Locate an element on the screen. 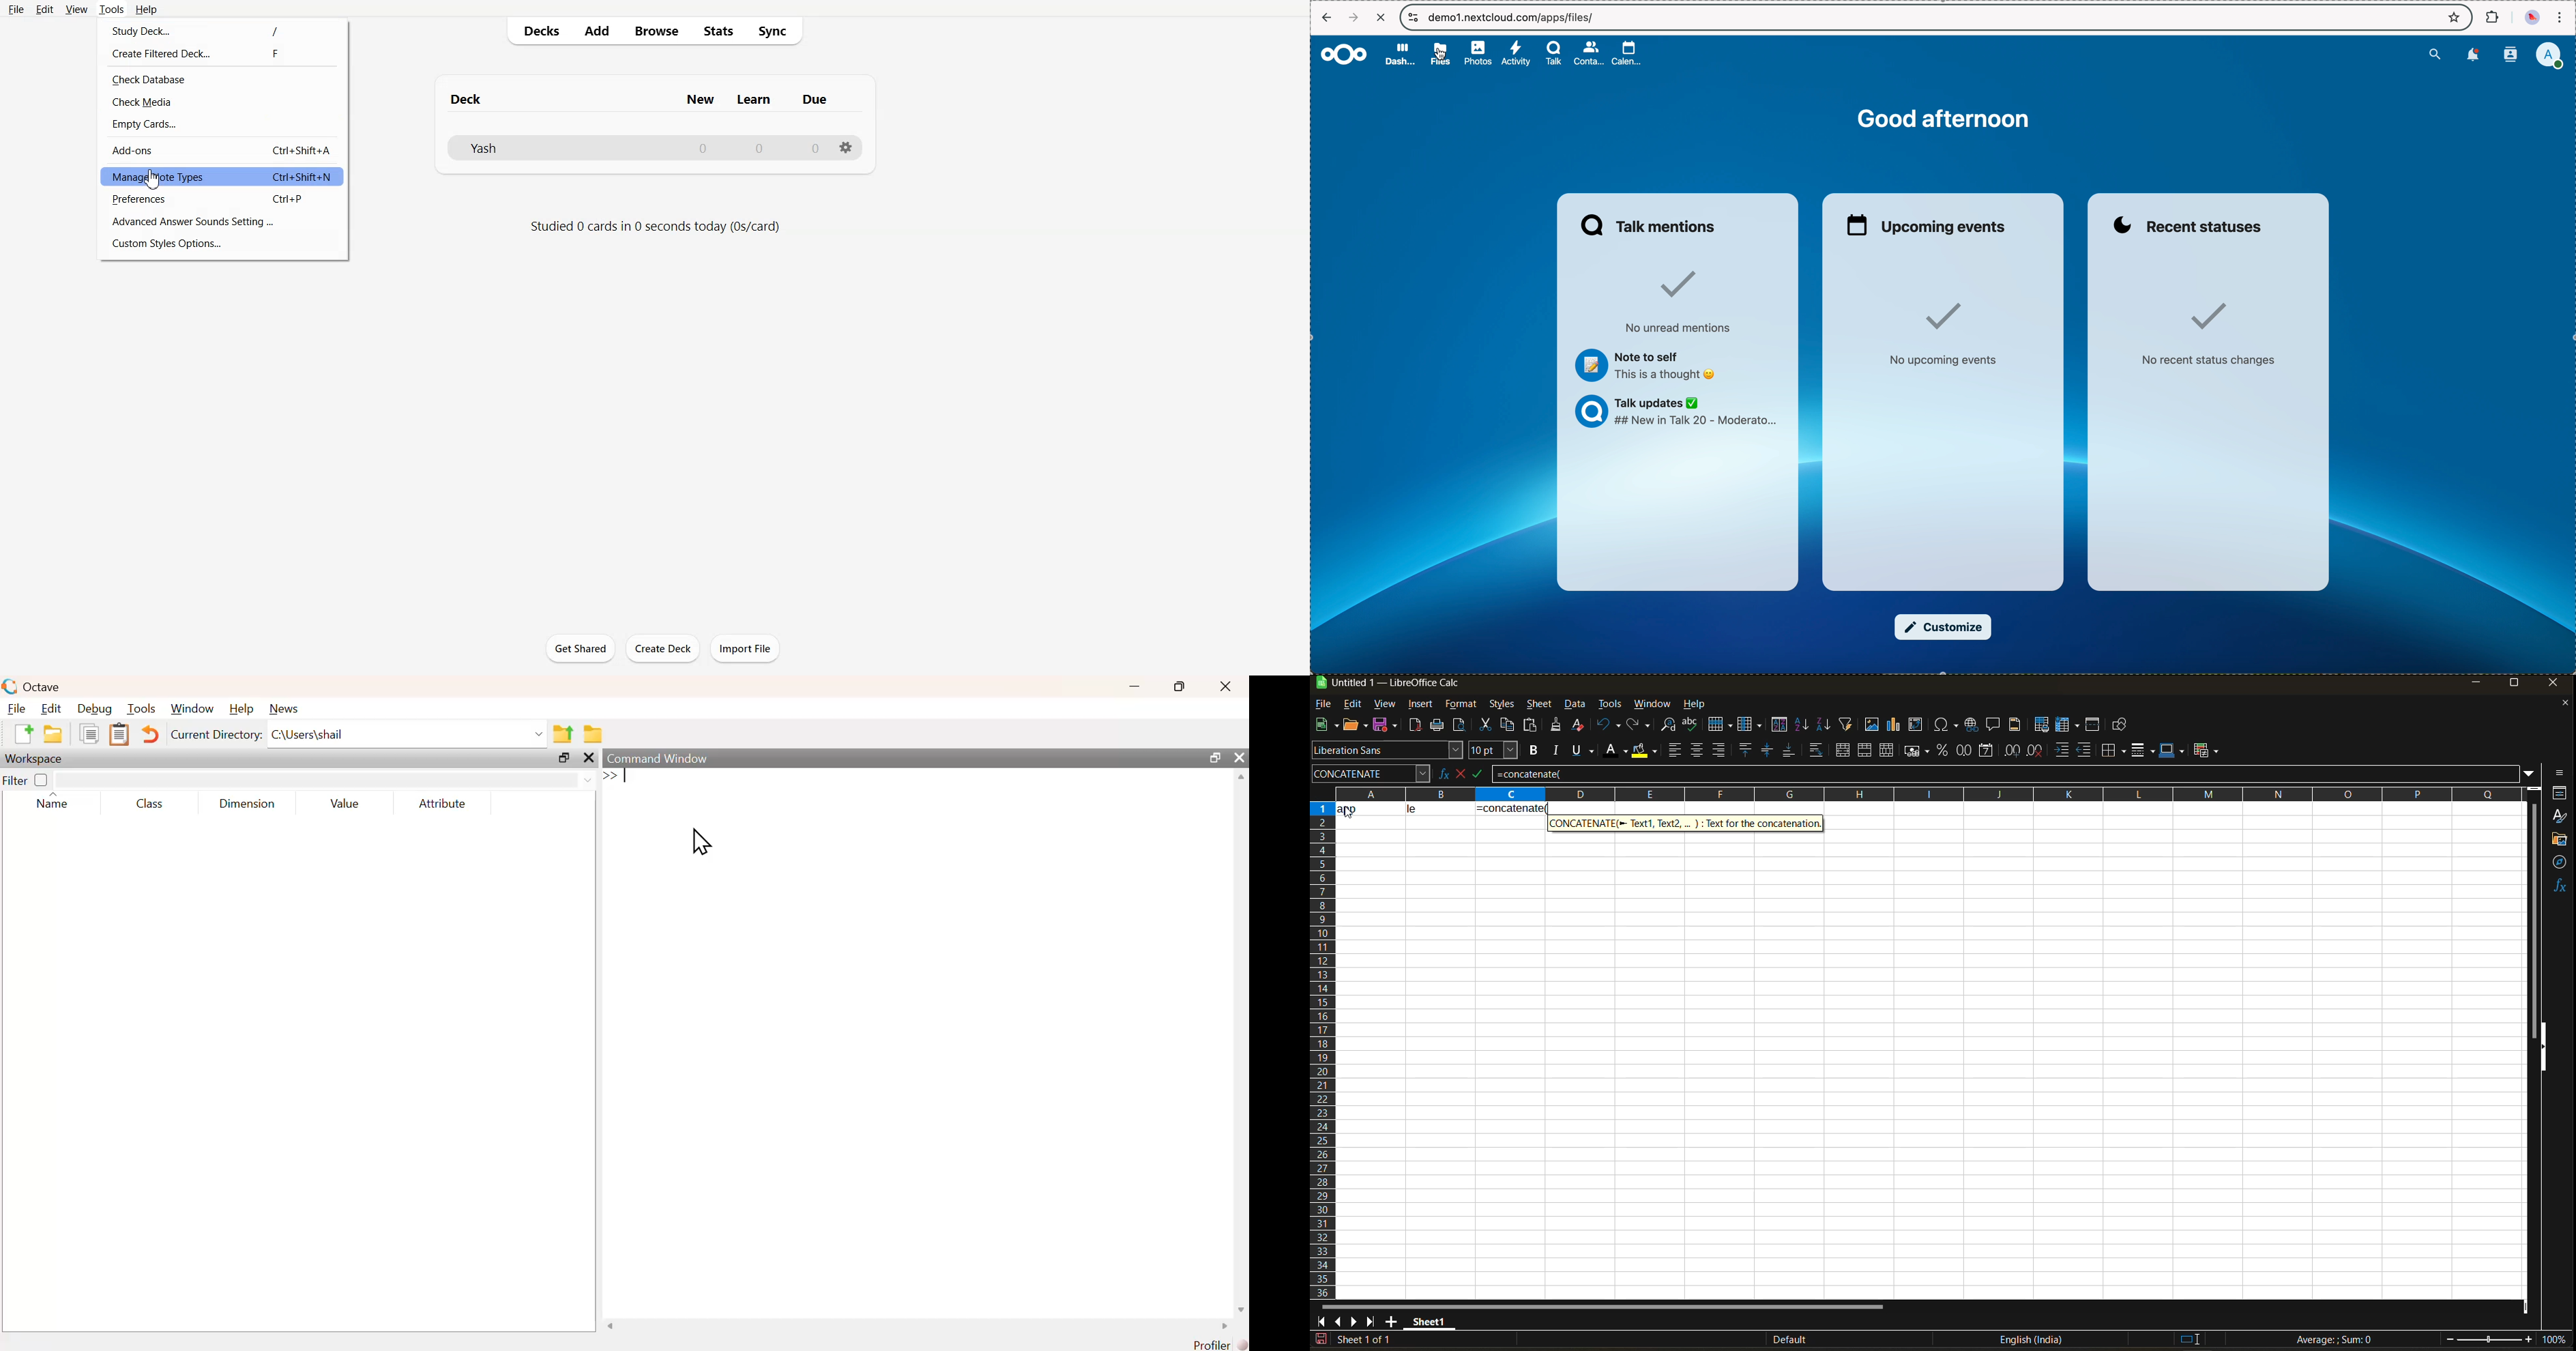 Image resolution: width=2576 pixels, height=1372 pixels. profile picture is located at coordinates (2531, 18).